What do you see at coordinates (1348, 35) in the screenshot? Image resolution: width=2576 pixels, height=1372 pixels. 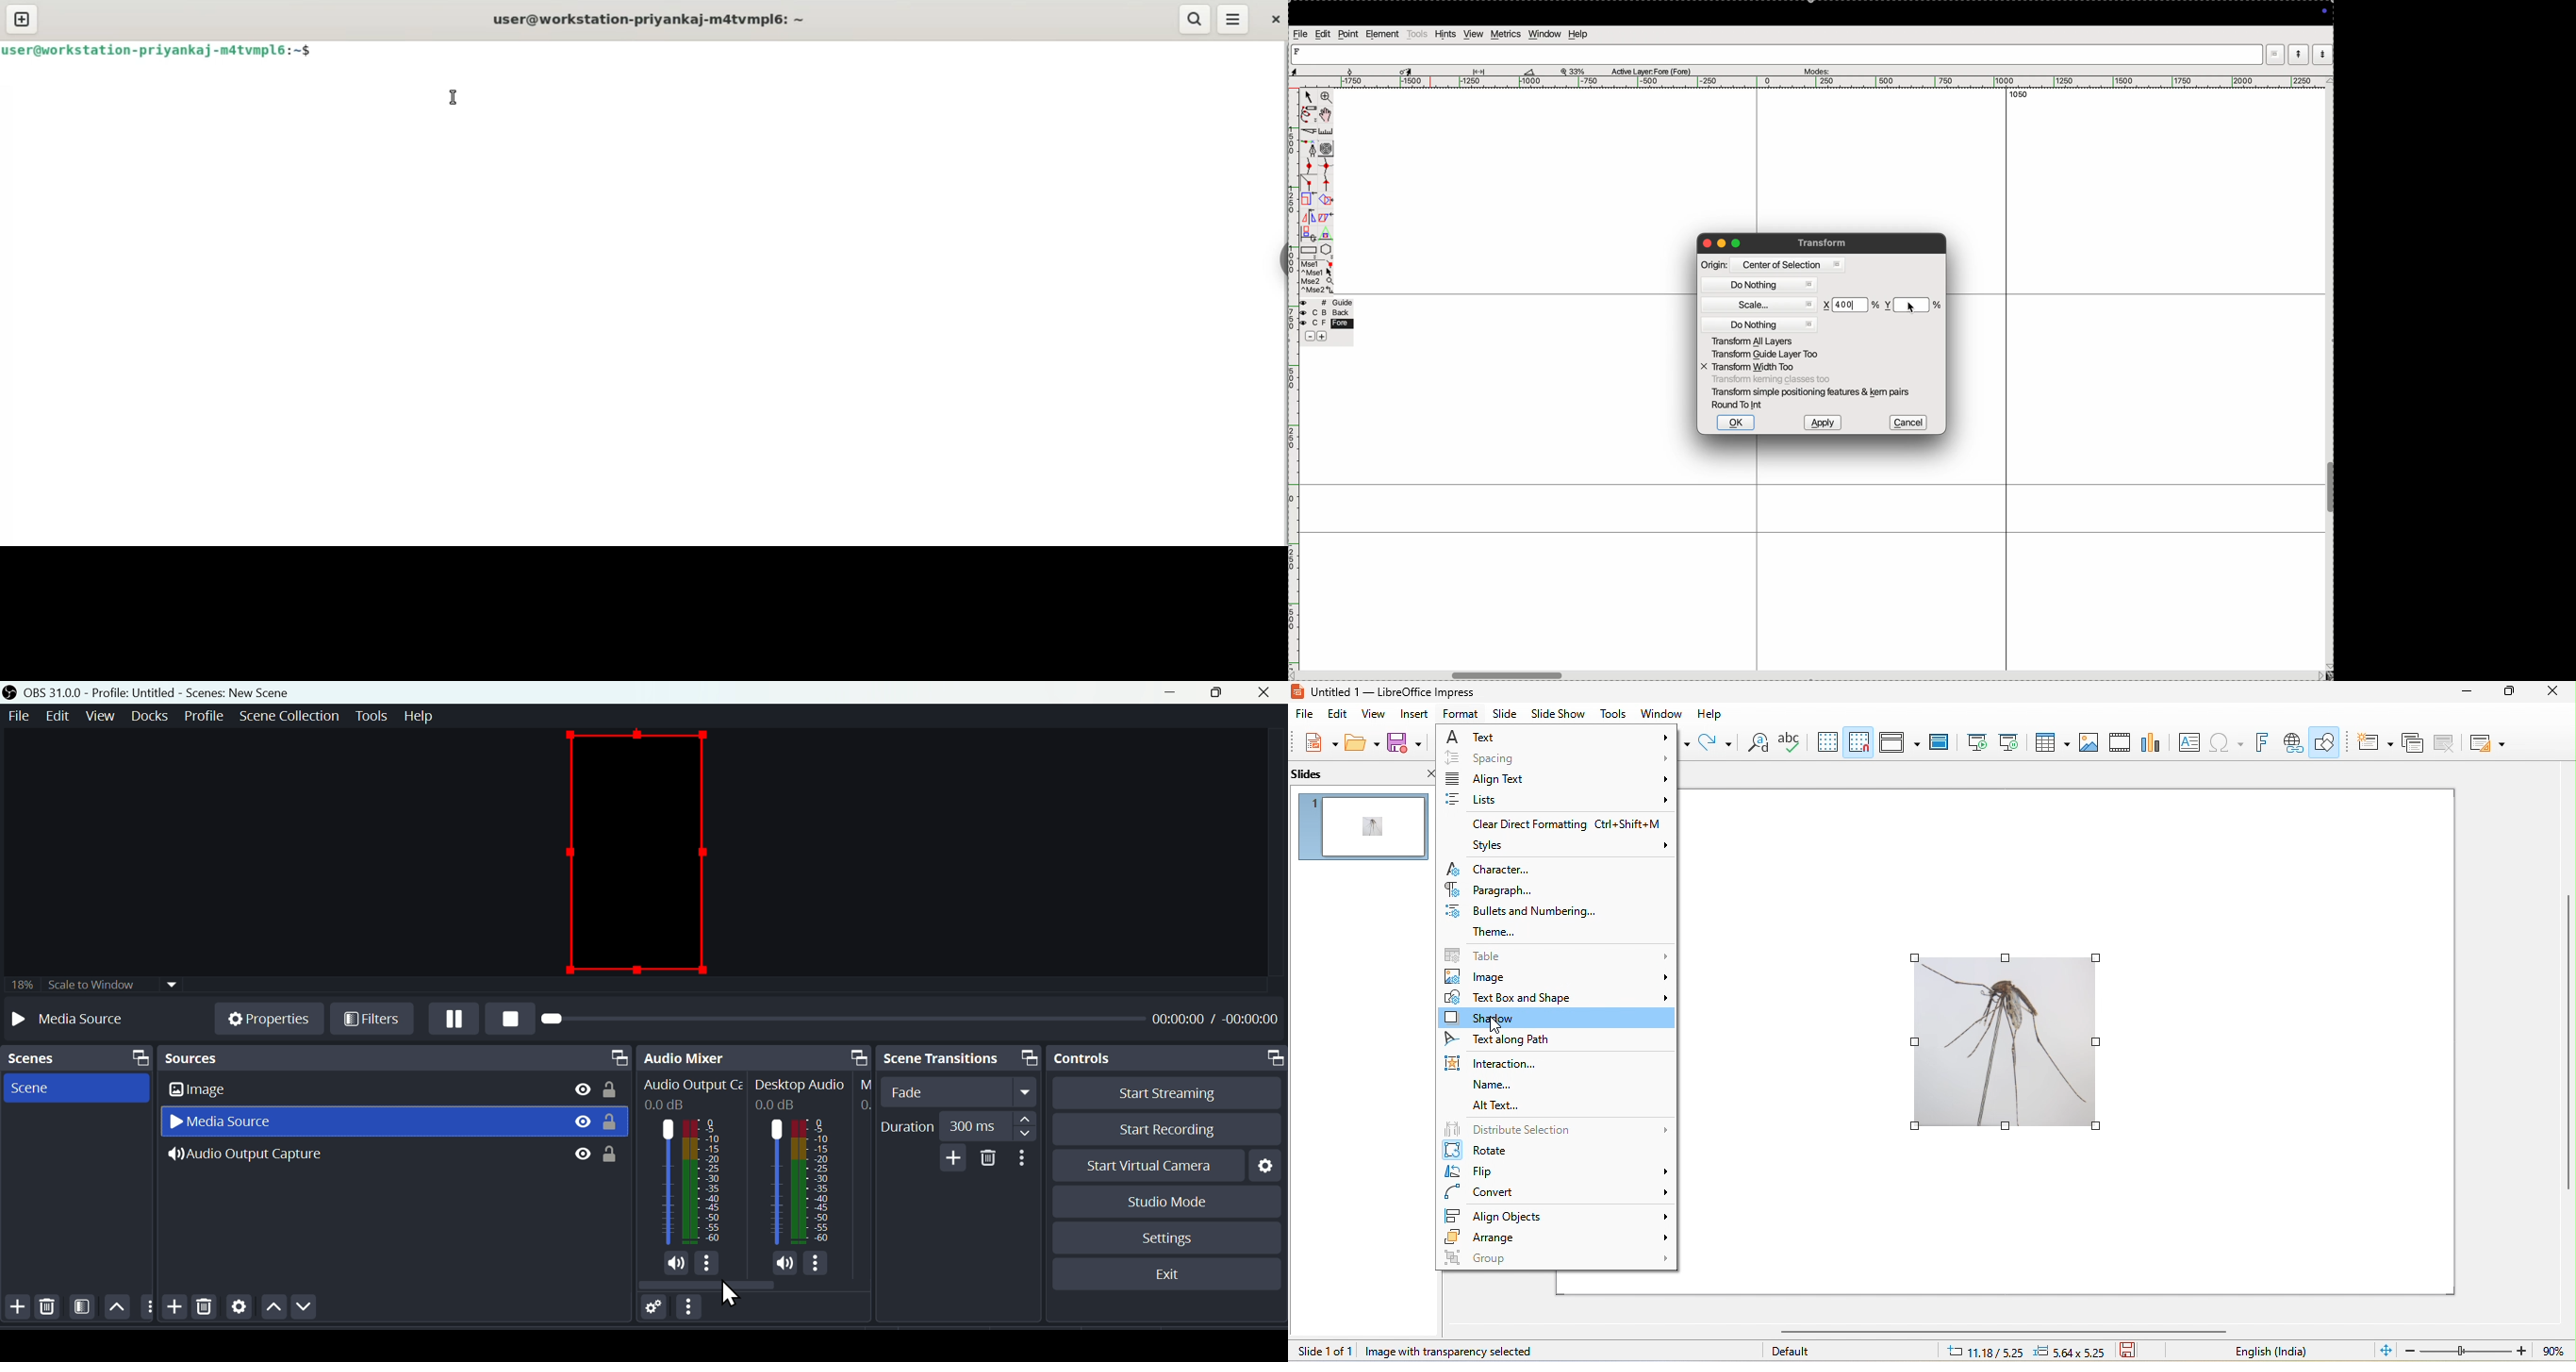 I see `point` at bounding box center [1348, 35].